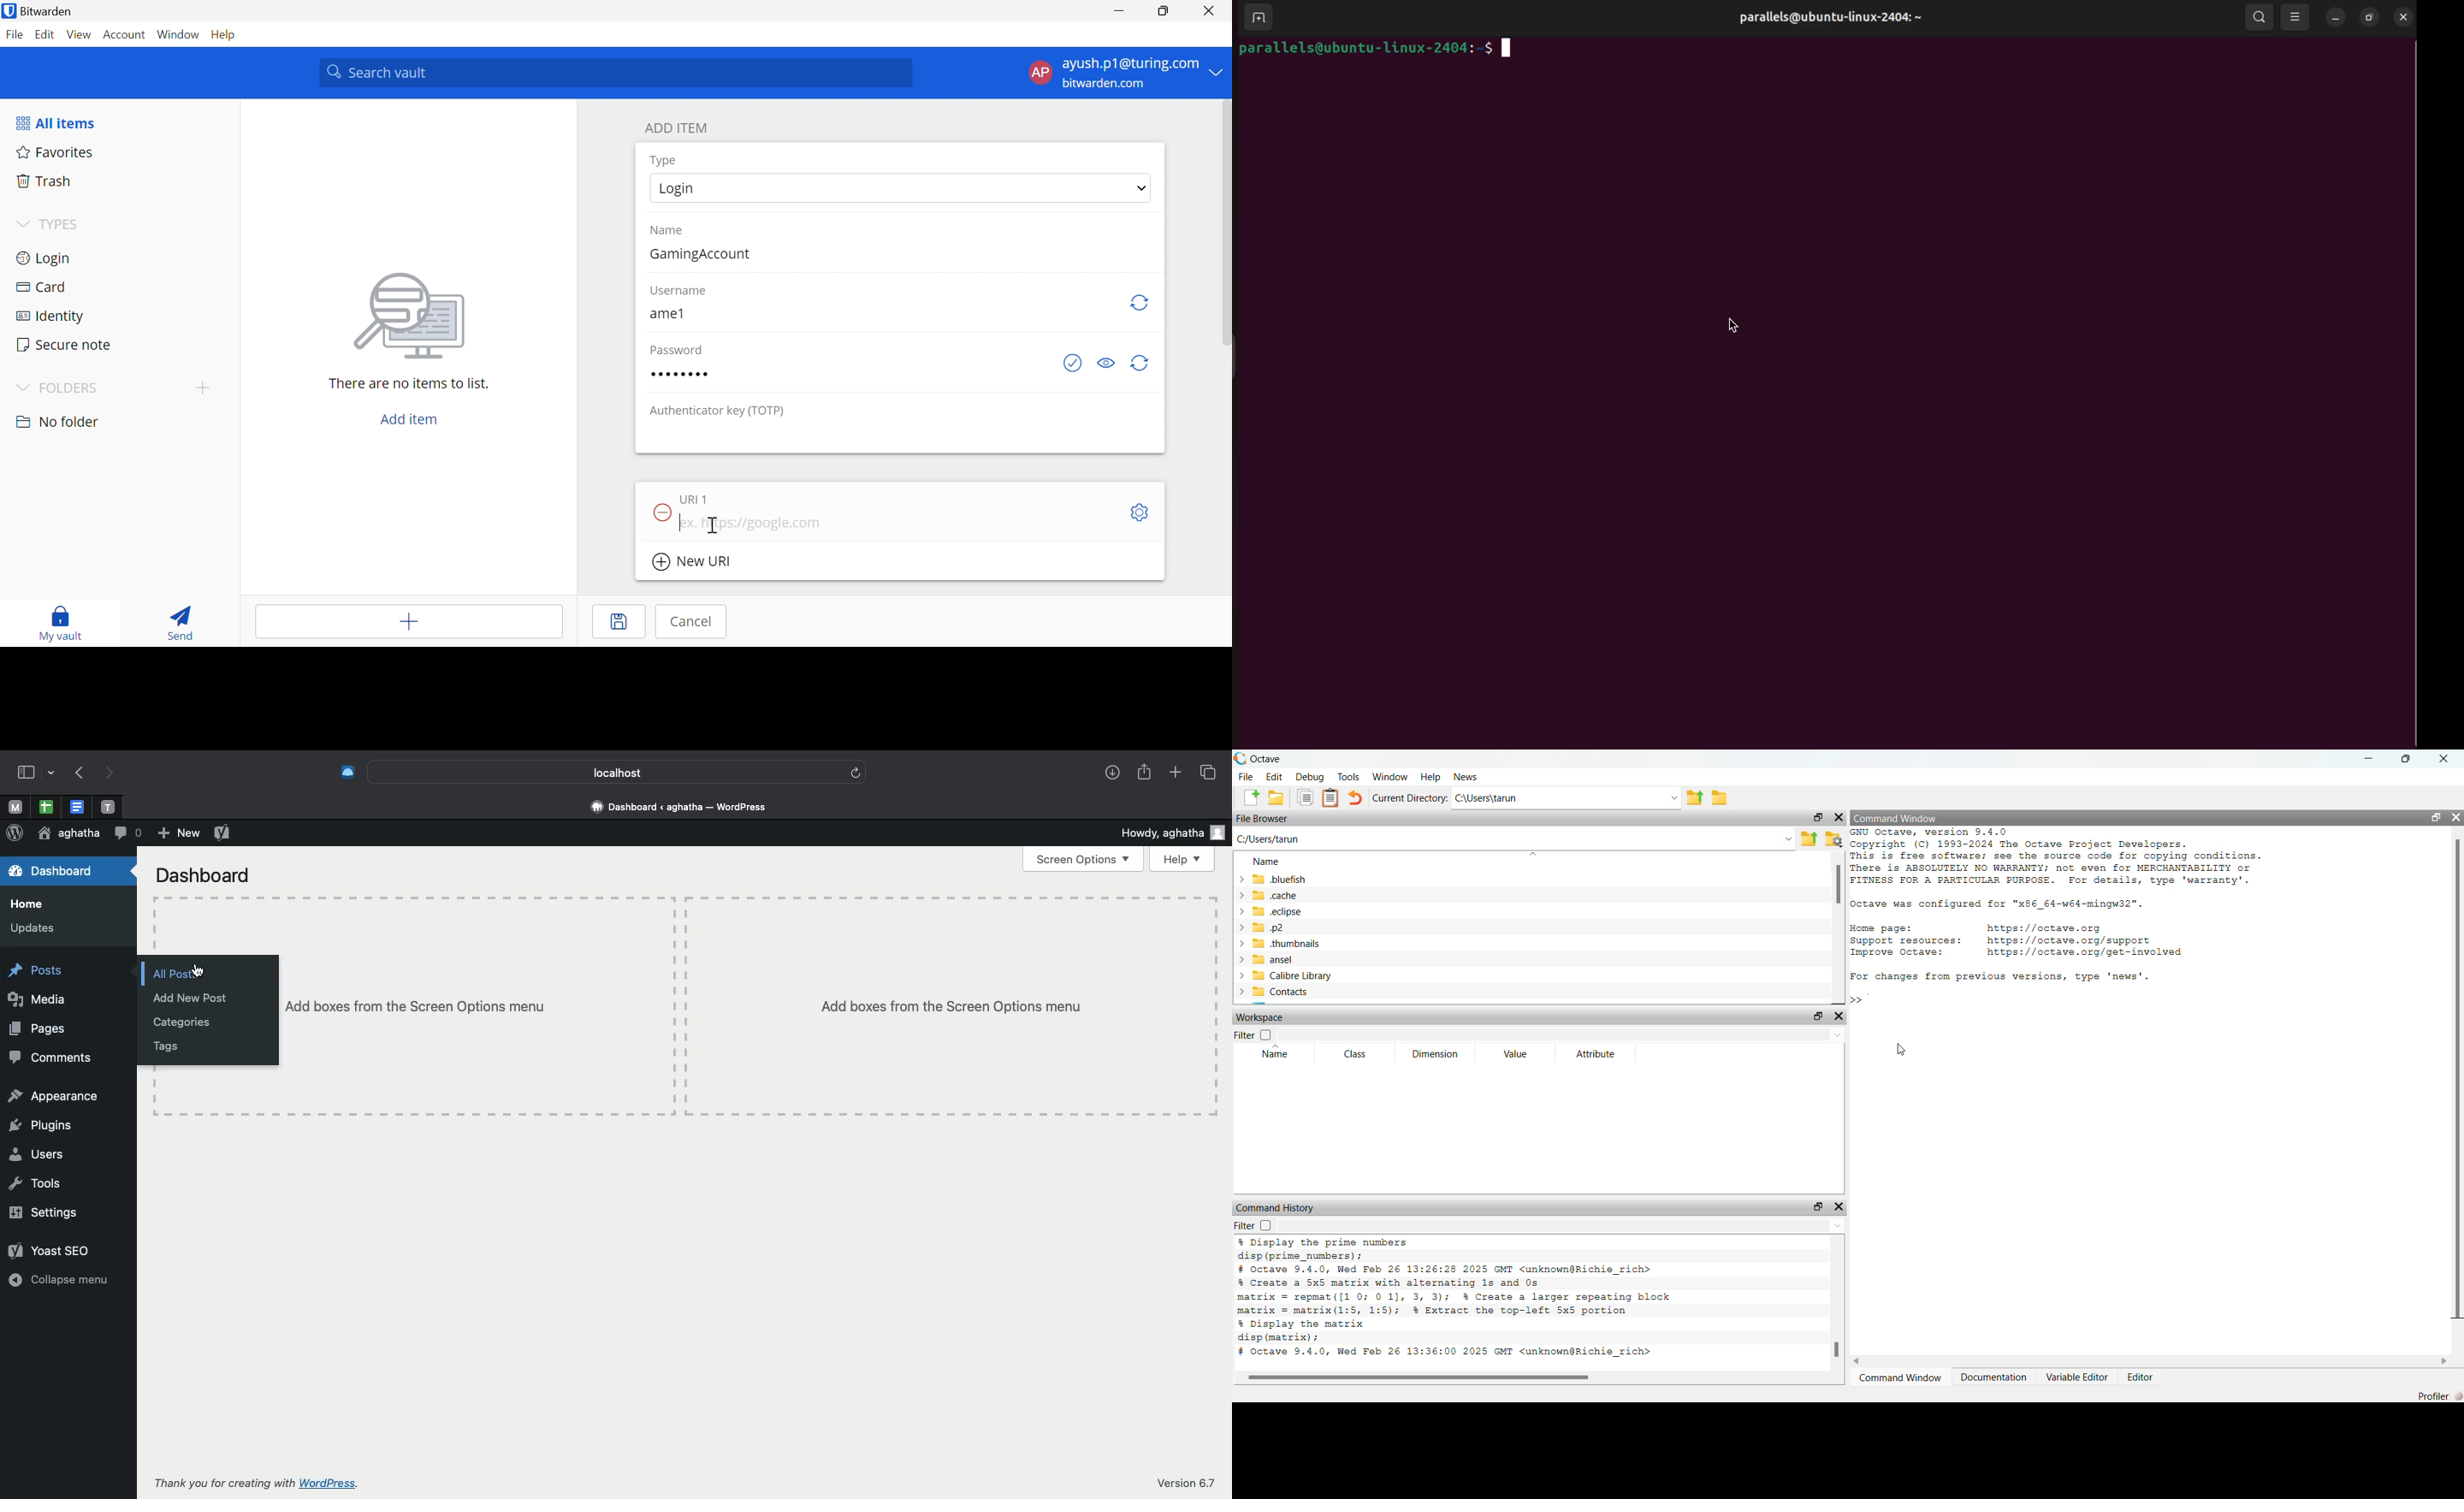 This screenshot has height=1512, width=2464. Describe the element at coordinates (198, 874) in the screenshot. I see `Dashboard` at that location.